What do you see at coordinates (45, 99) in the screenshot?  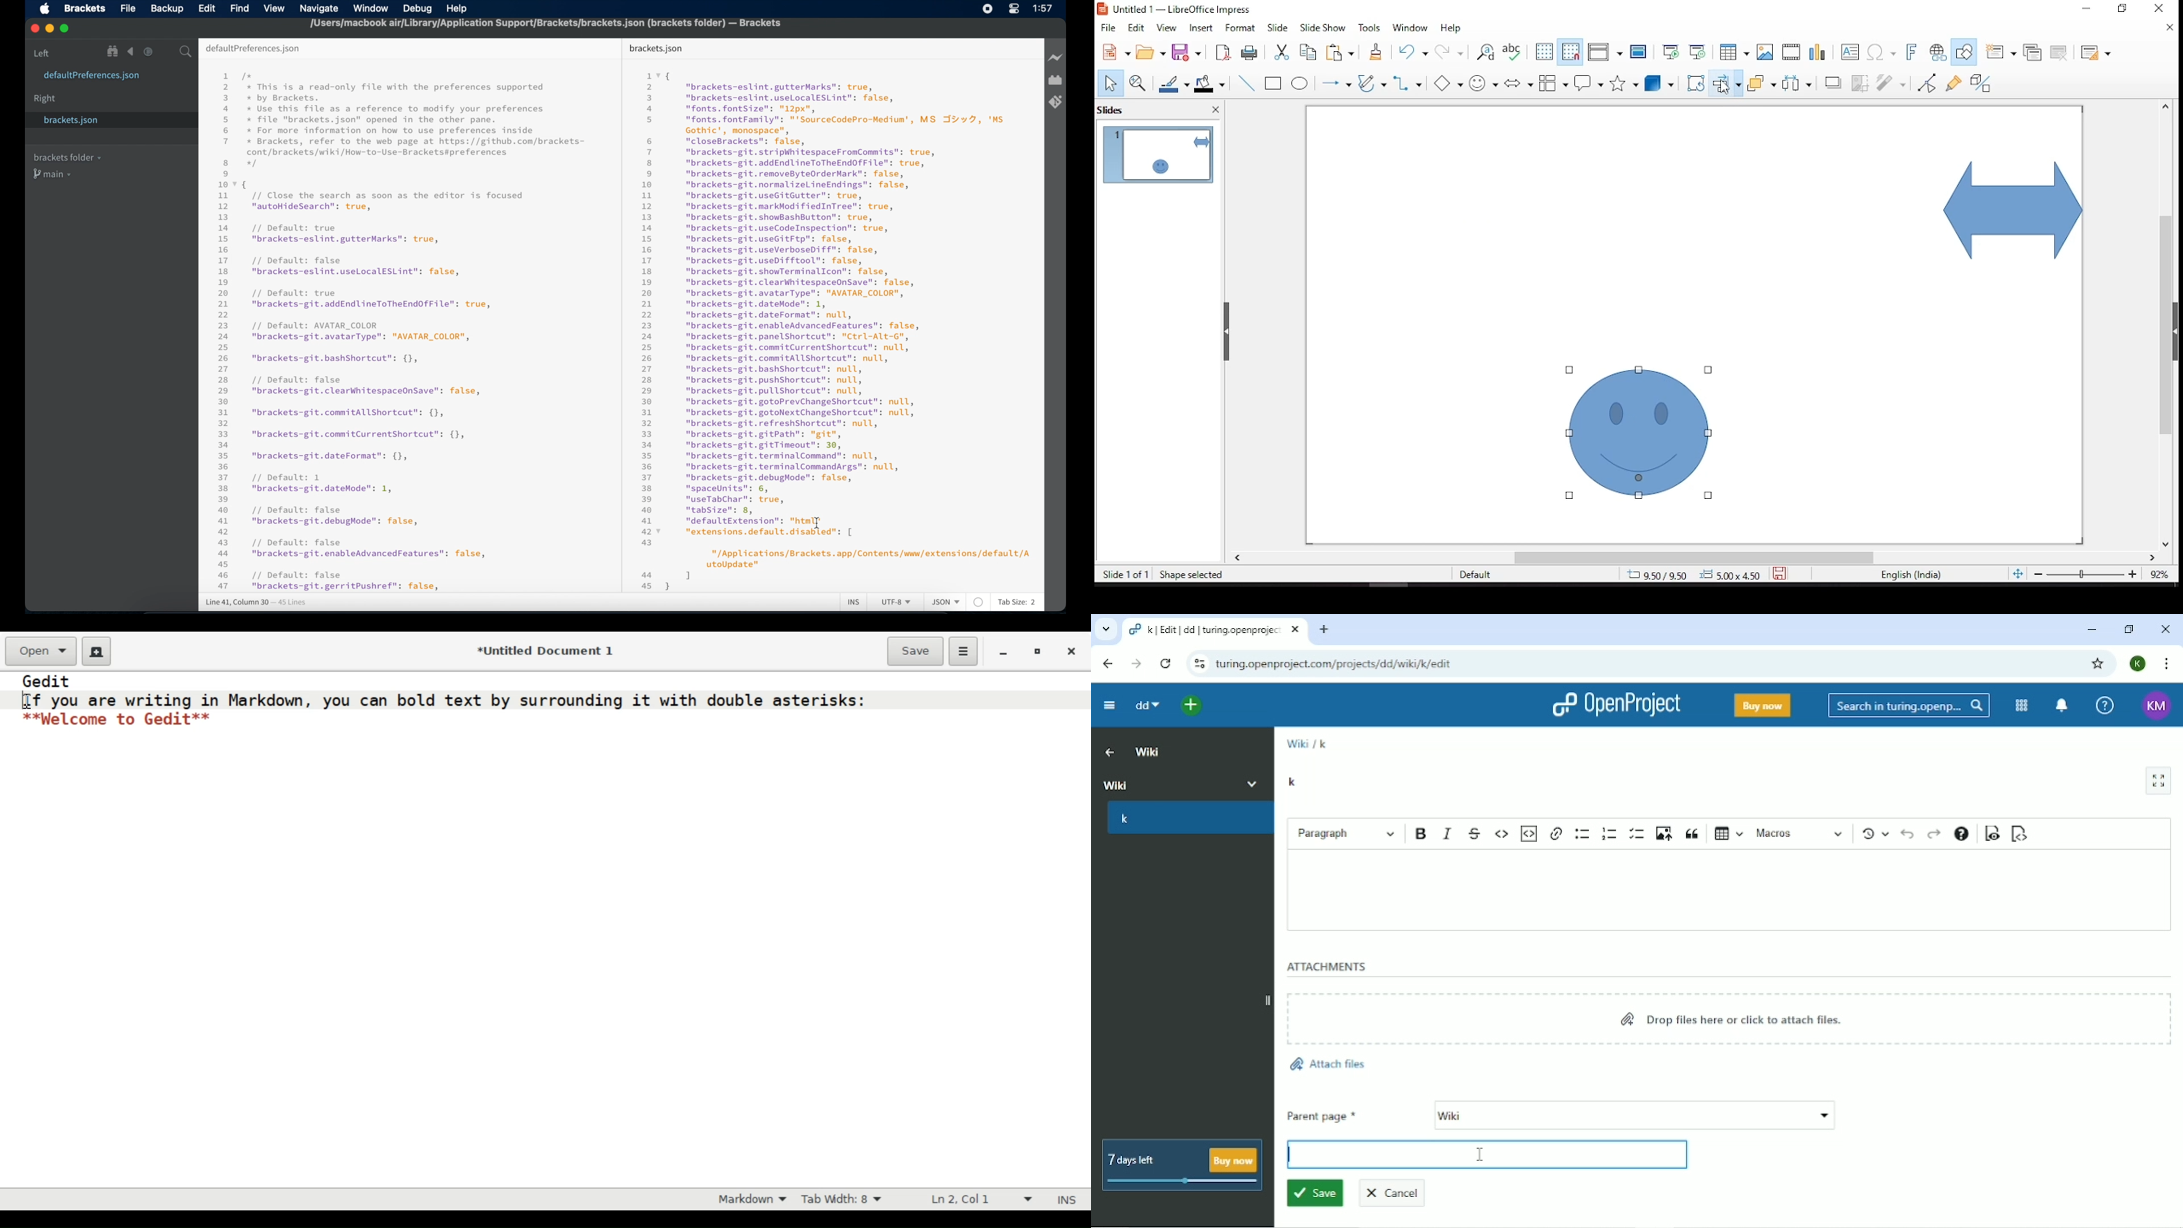 I see `right` at bounding box center [45, 99].